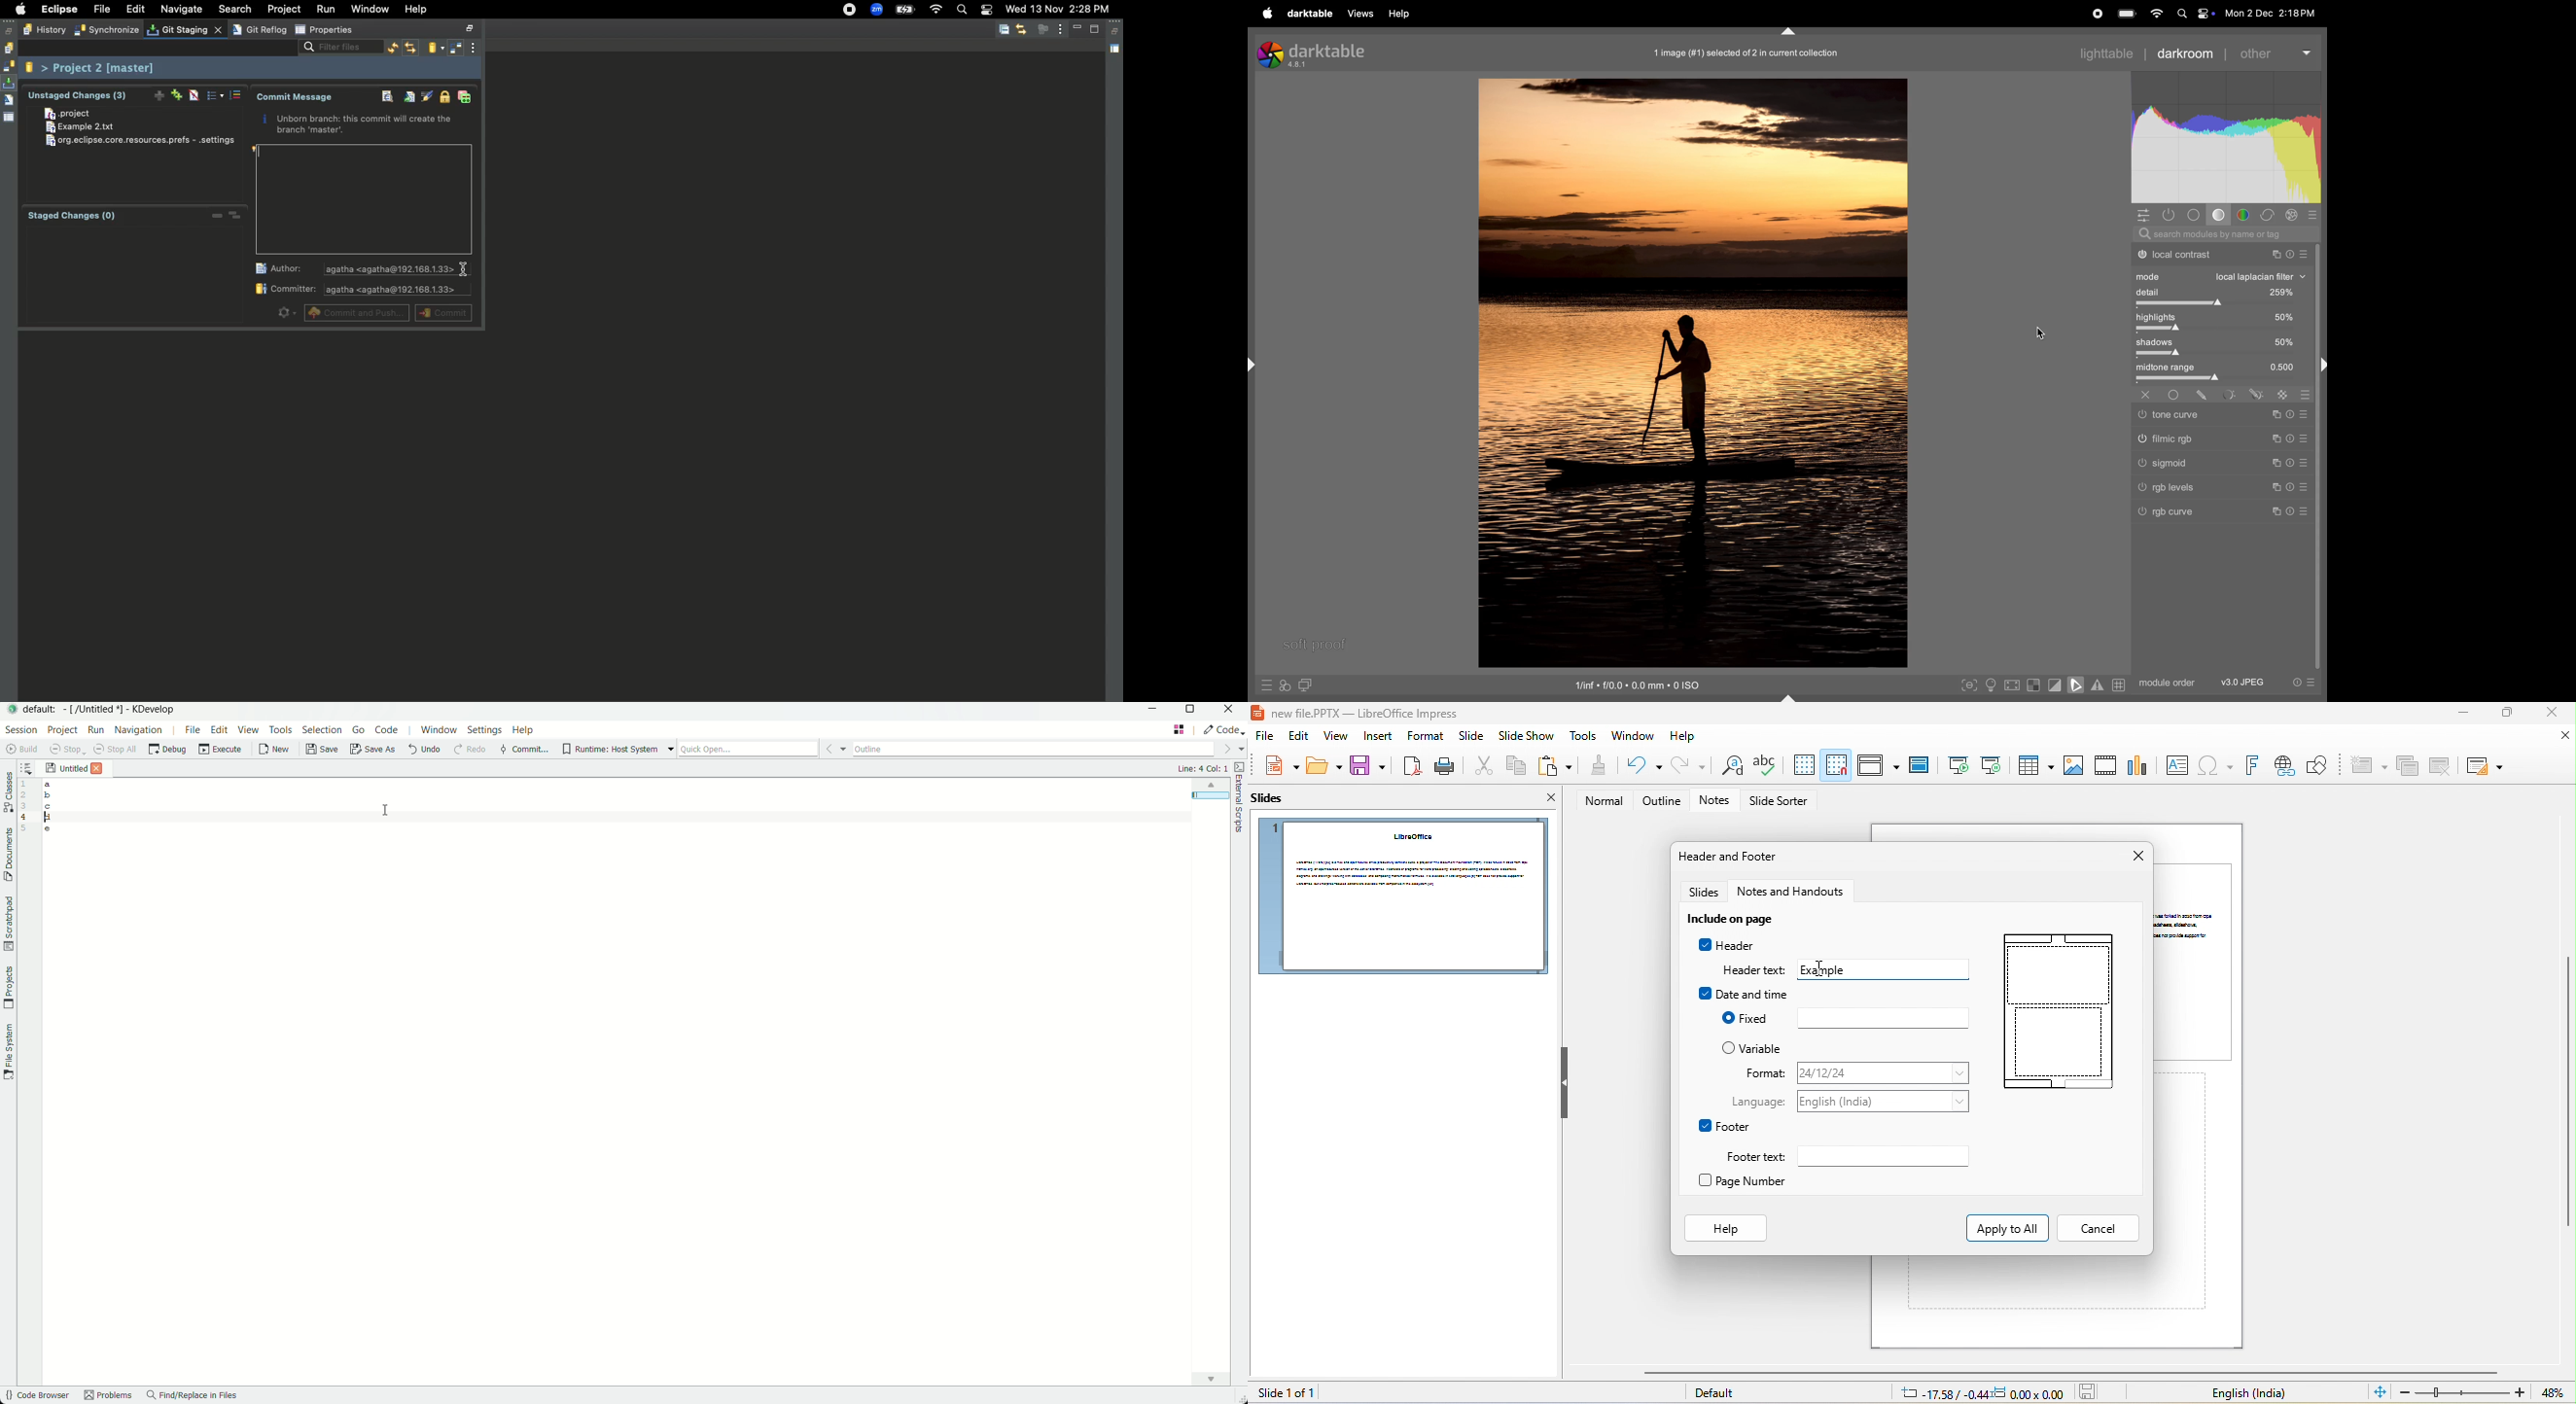  Describe the element at coordinates (2567, 1093) in the screenshot. I see `vertical scrollbar` at that location.